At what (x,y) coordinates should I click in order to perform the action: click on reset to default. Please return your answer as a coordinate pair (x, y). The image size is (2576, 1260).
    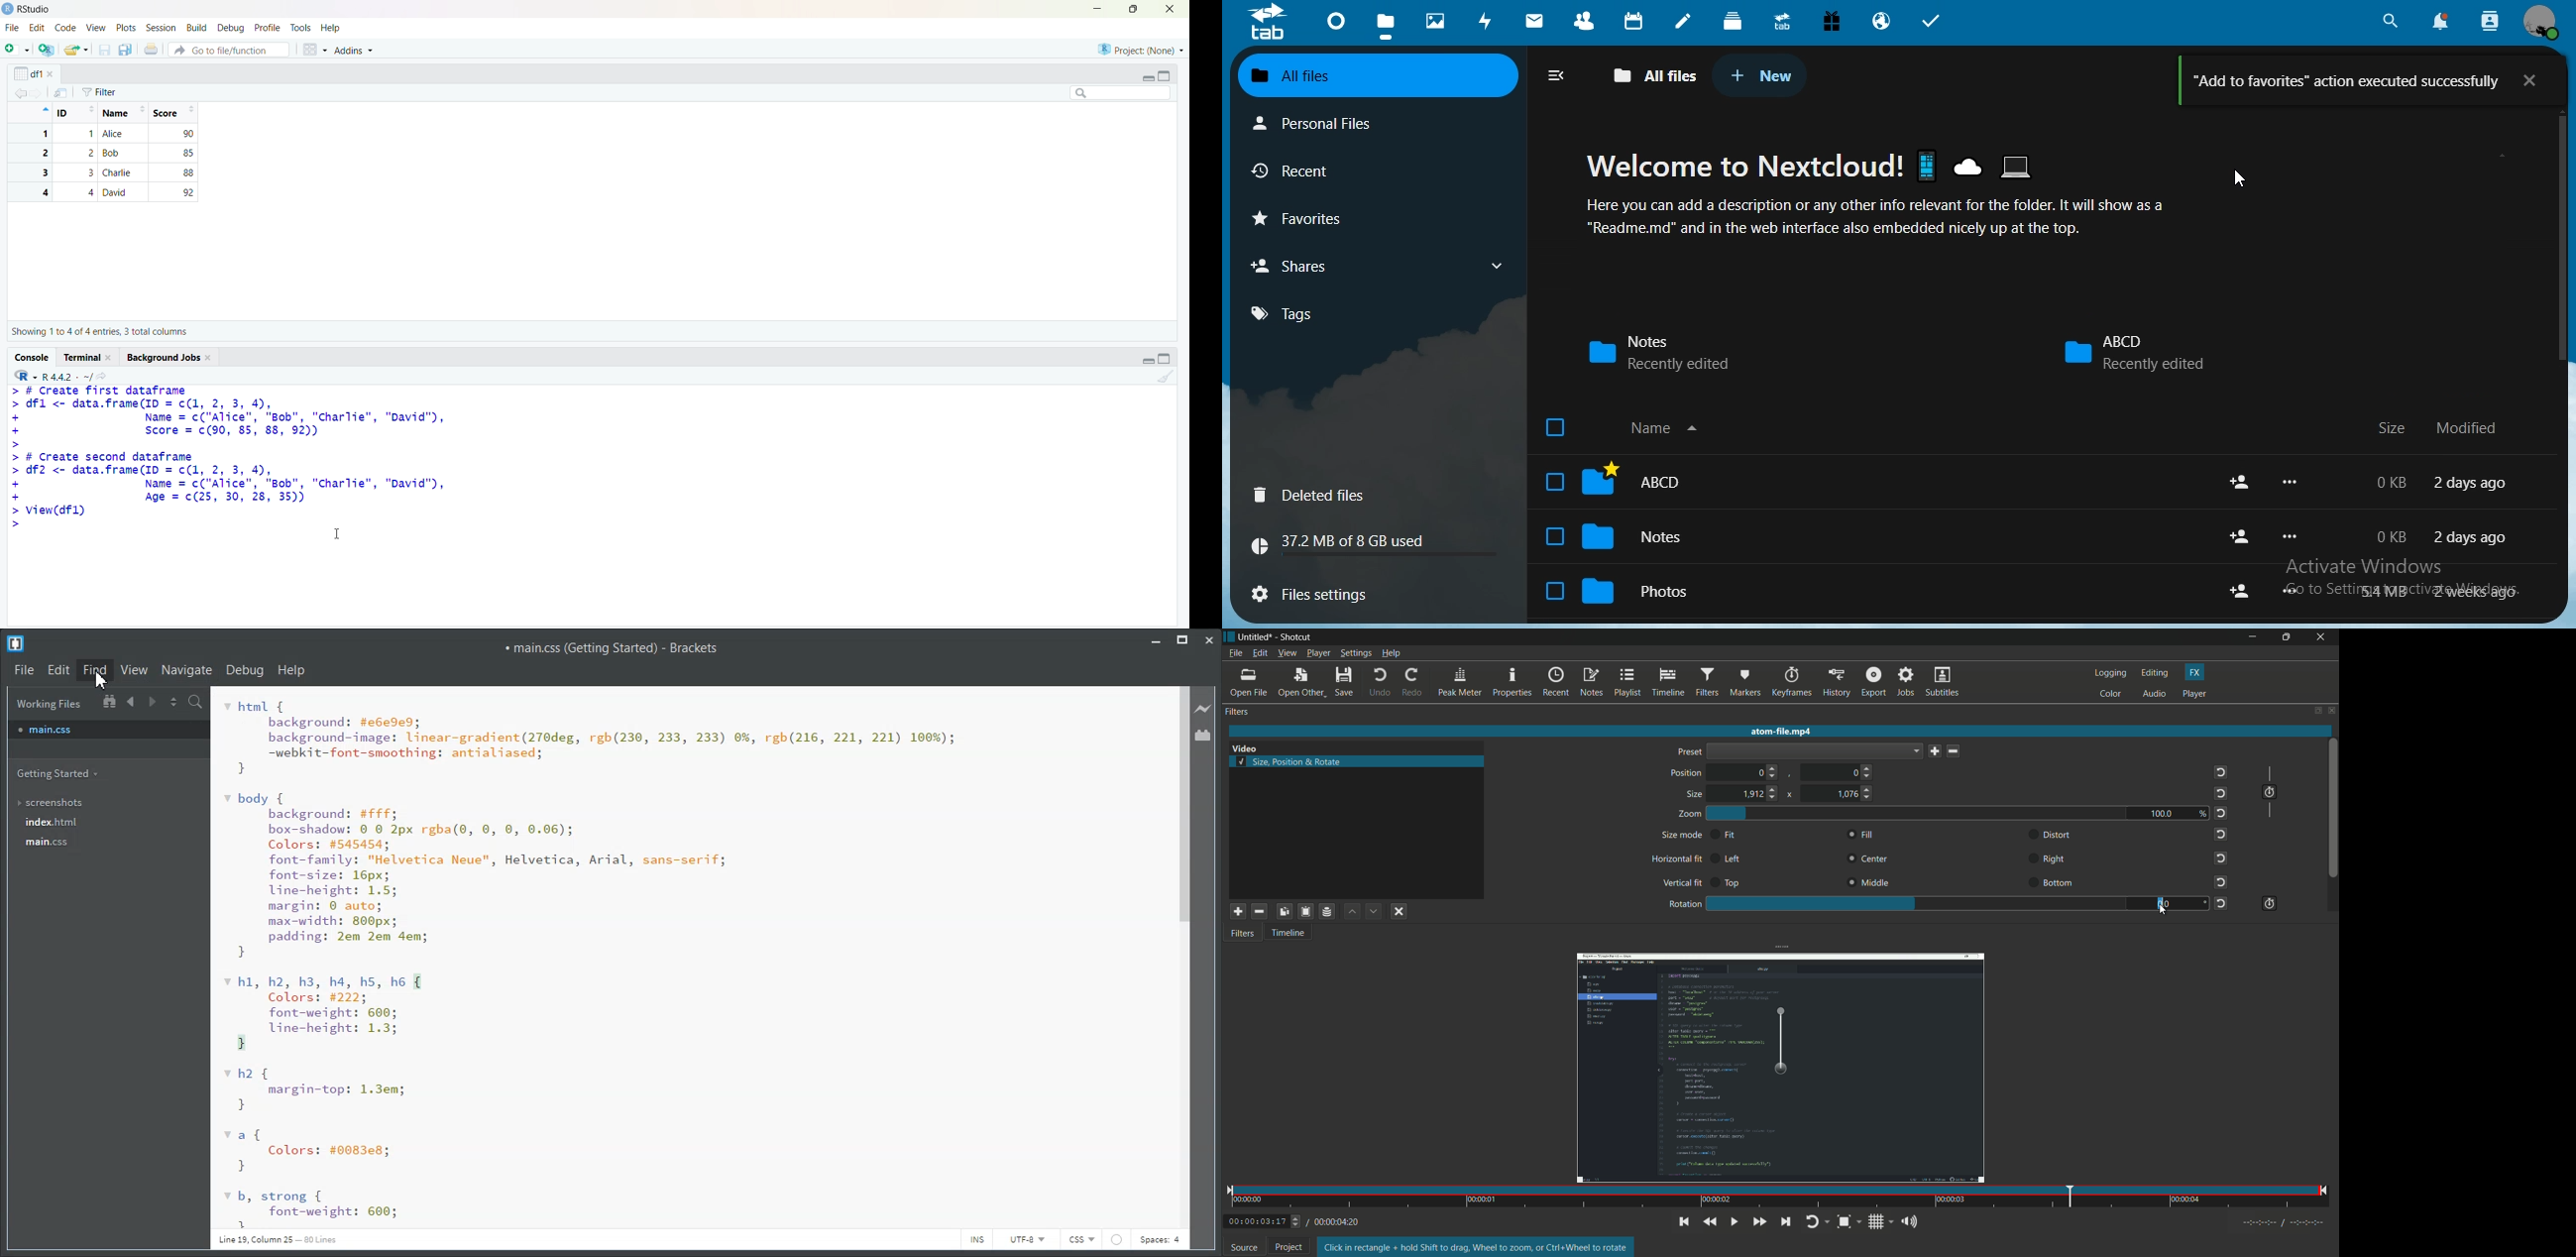
    Looking at the image, I should click on (2222, 903).